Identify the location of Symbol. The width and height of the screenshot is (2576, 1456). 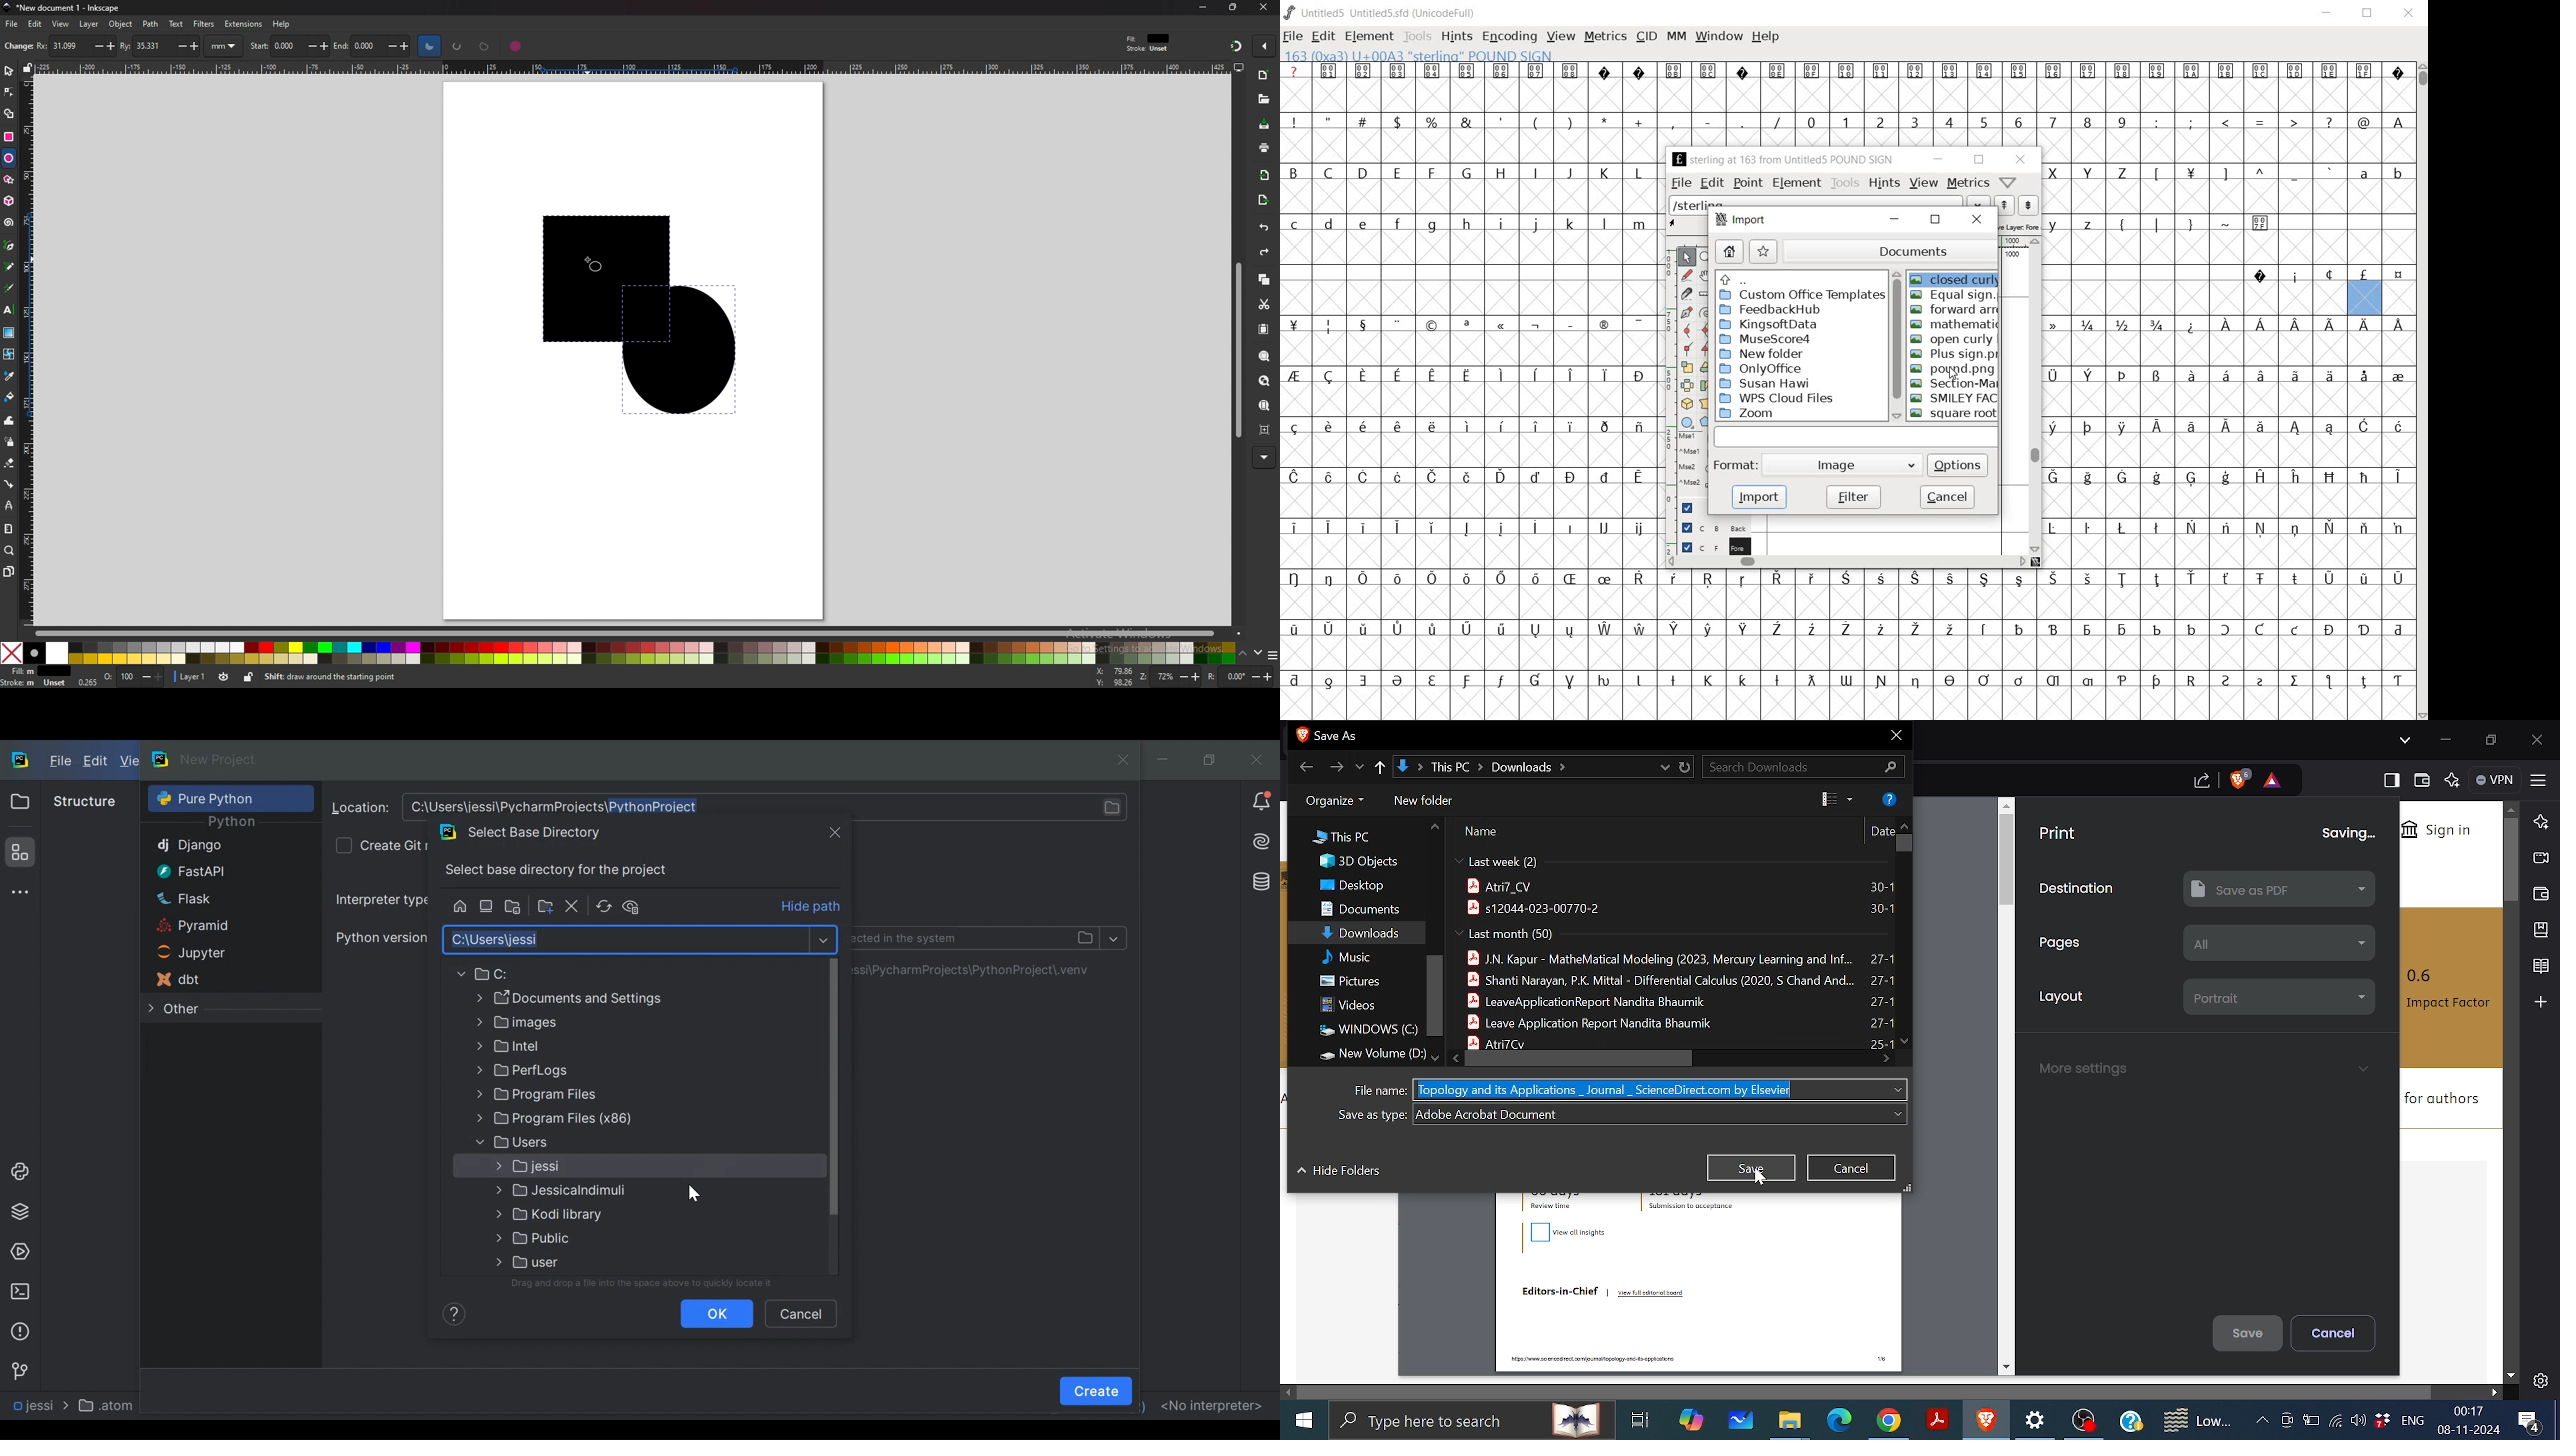
(1570, 682).